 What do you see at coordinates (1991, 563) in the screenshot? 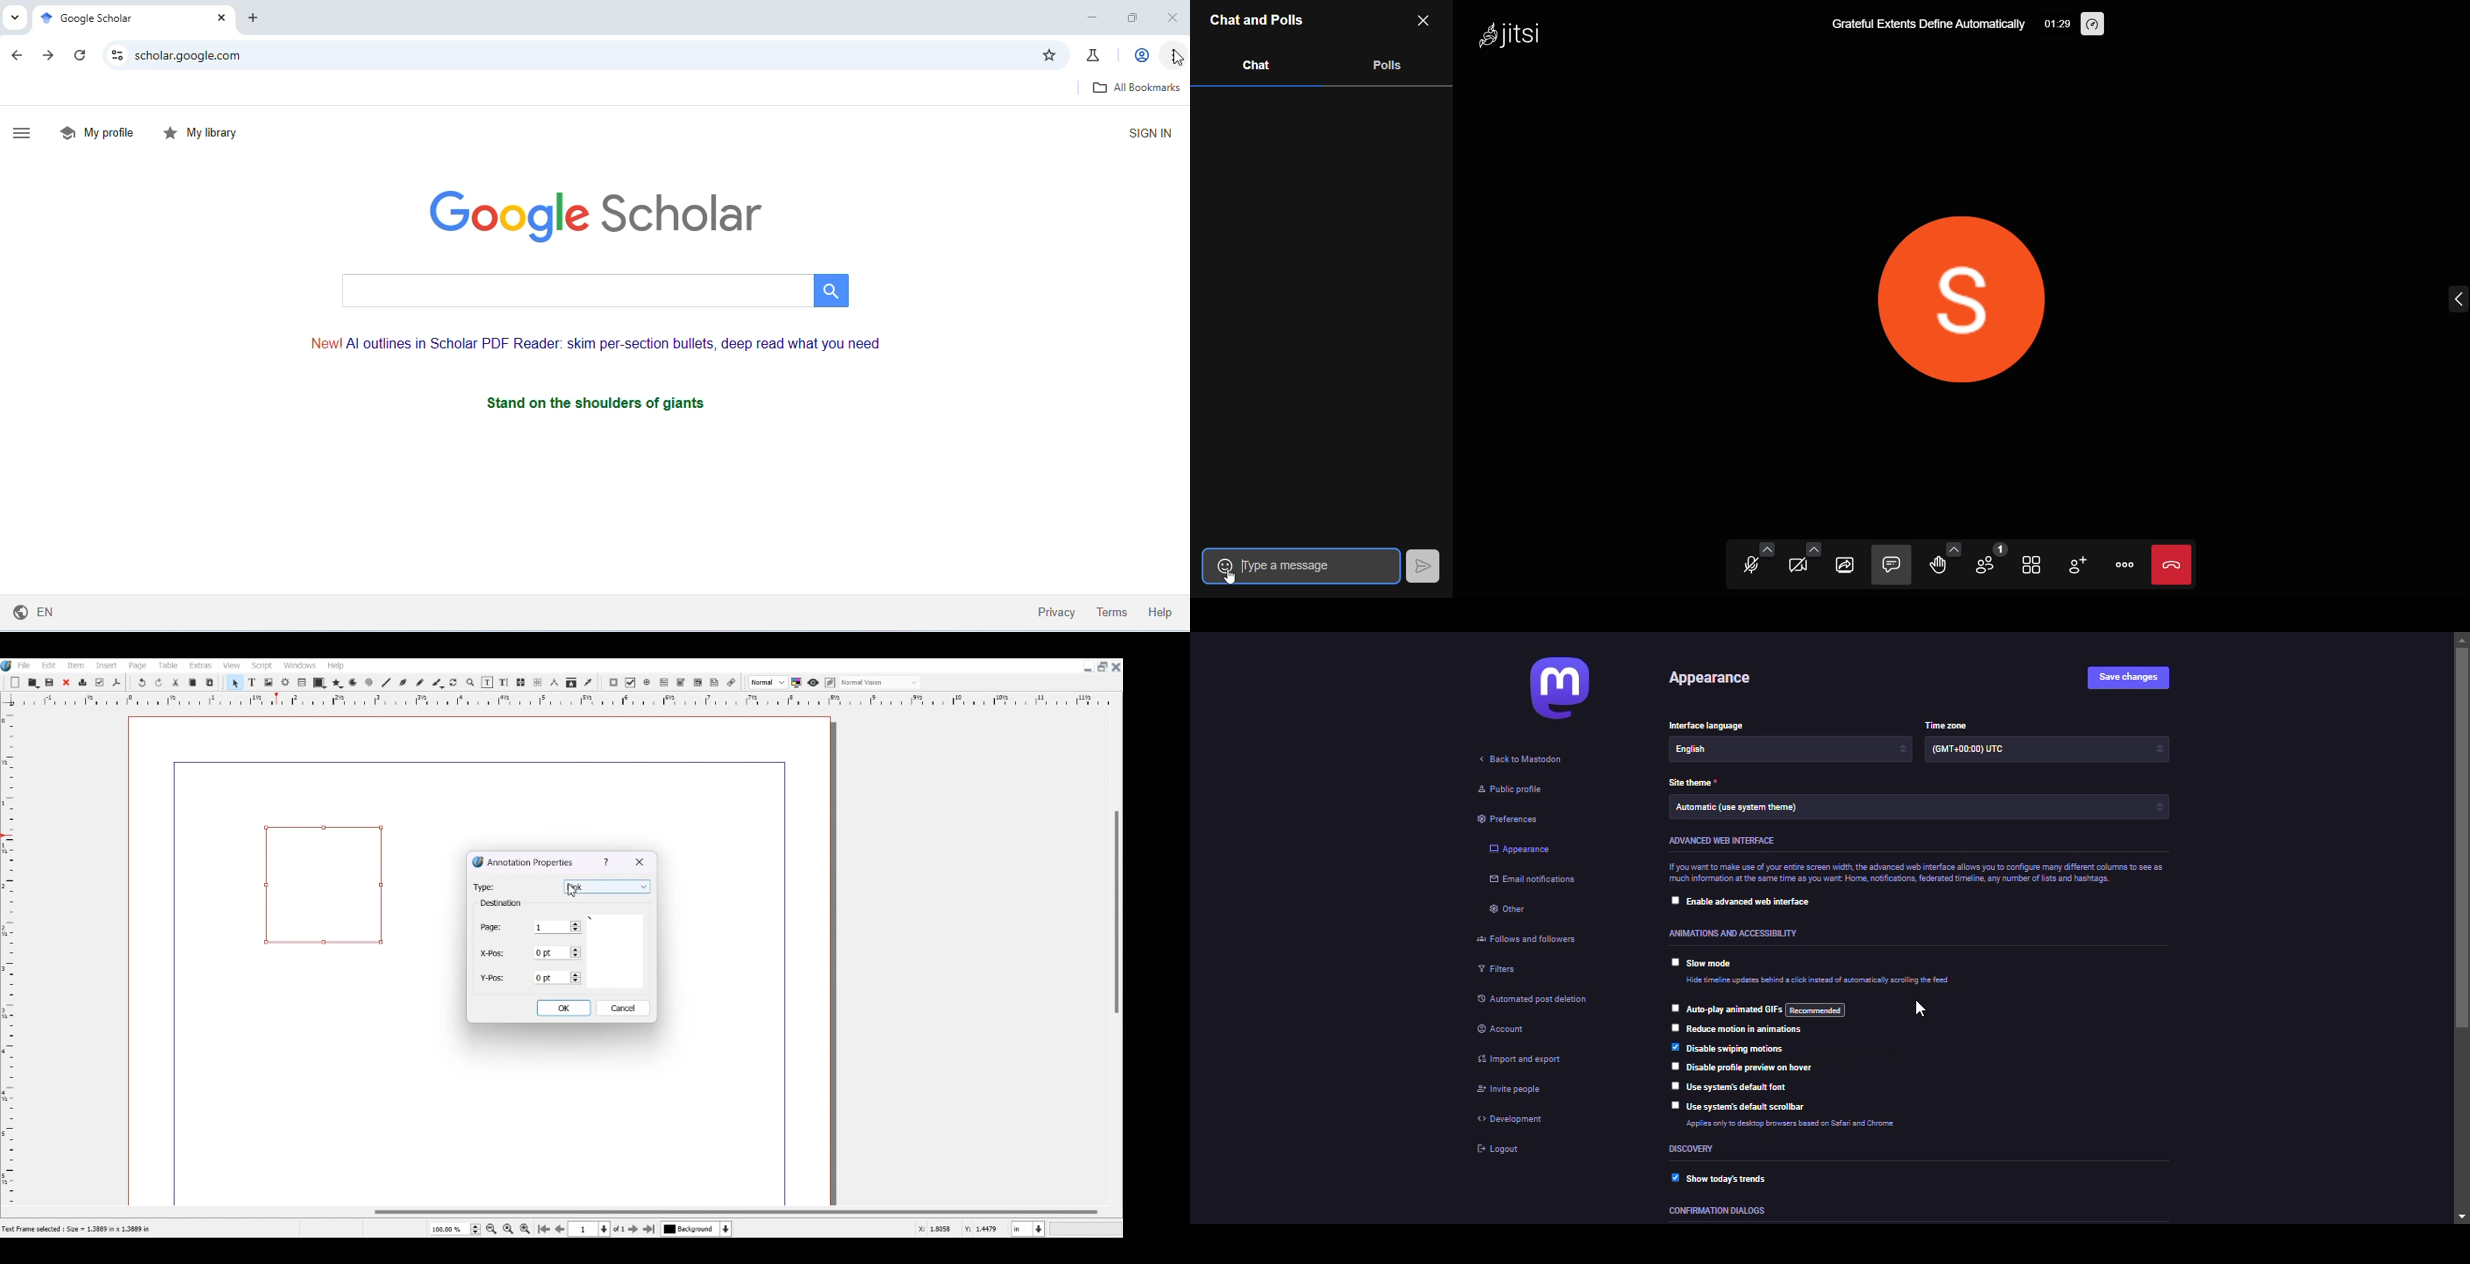
I see `participants` at bounding box center [1991, 563].